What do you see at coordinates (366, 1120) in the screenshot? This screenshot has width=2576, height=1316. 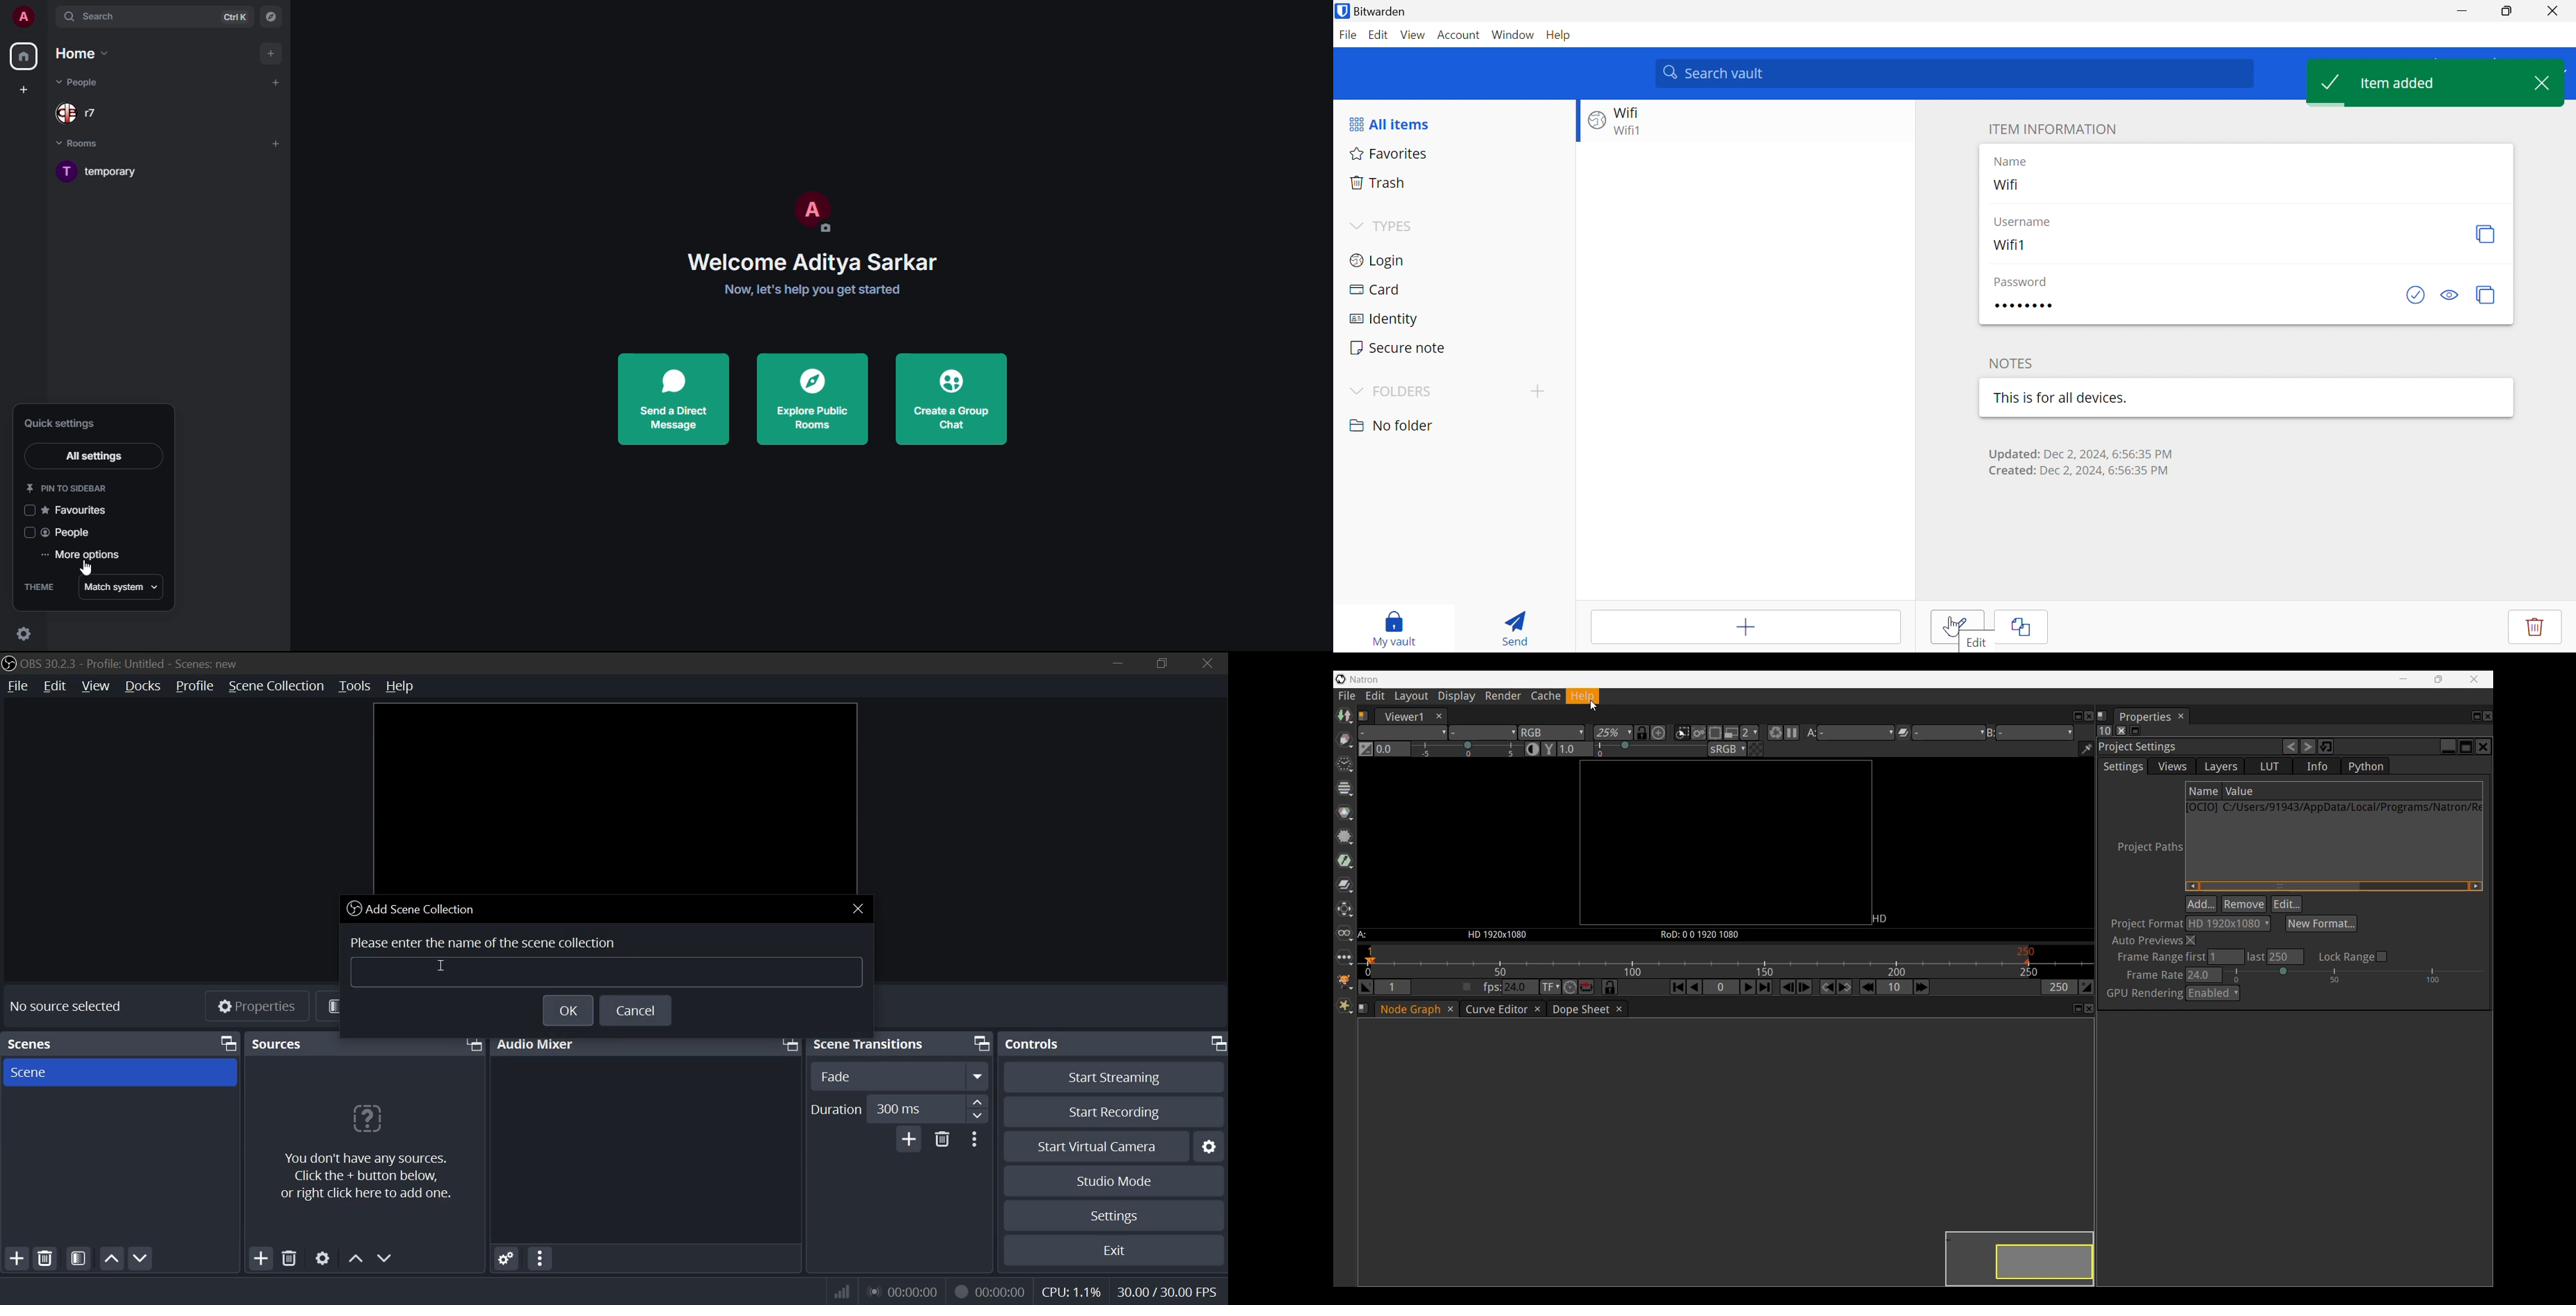 I see `question mark icon` at bounding box center [366, 1120].